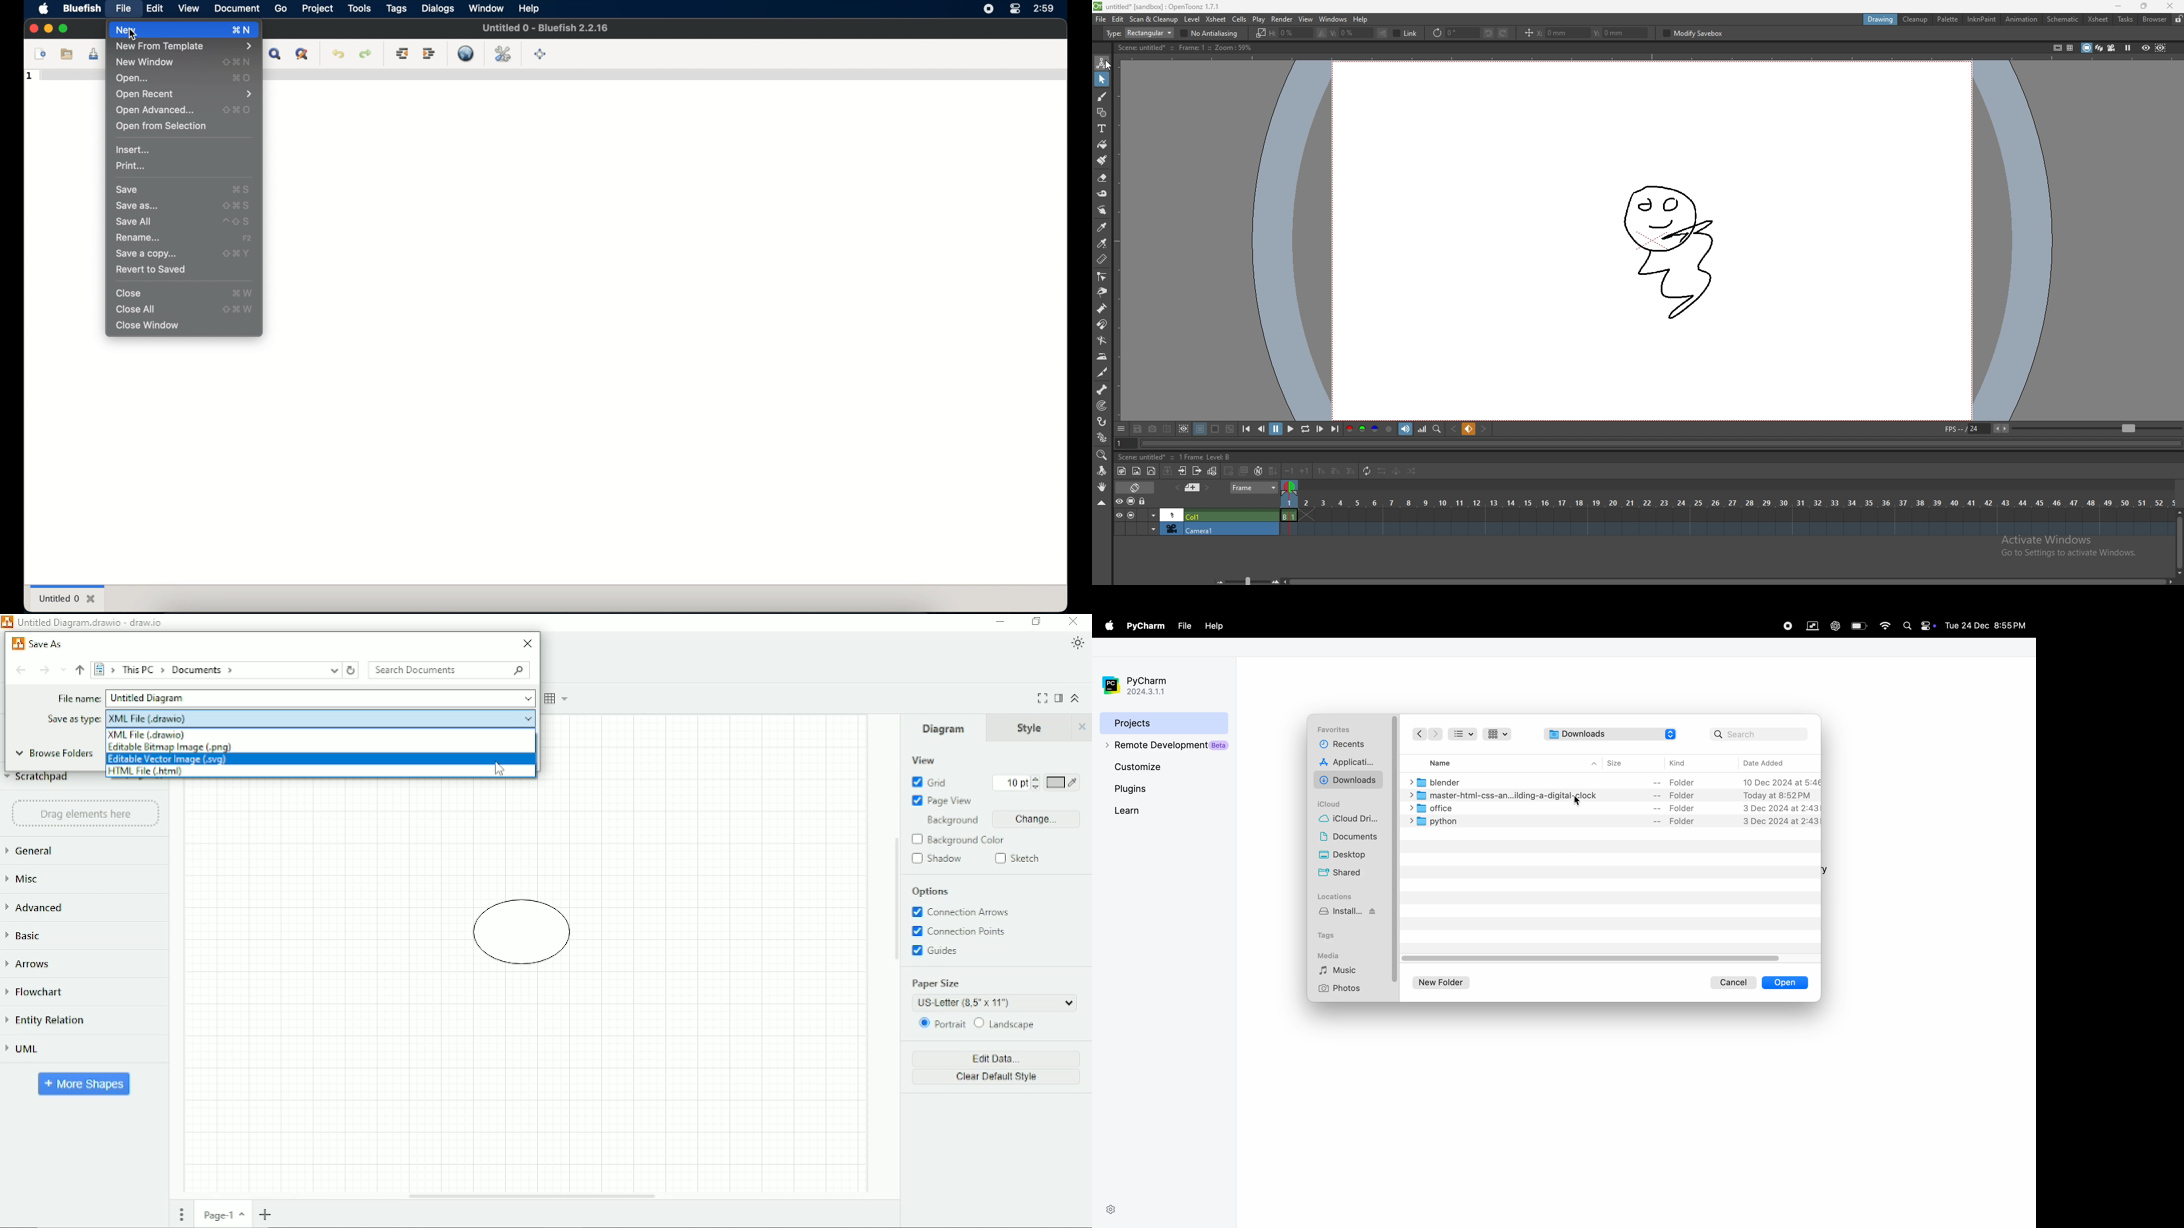 The image size is (2184, 1232). I want to click on Diagram of circle, so click(523, 934).